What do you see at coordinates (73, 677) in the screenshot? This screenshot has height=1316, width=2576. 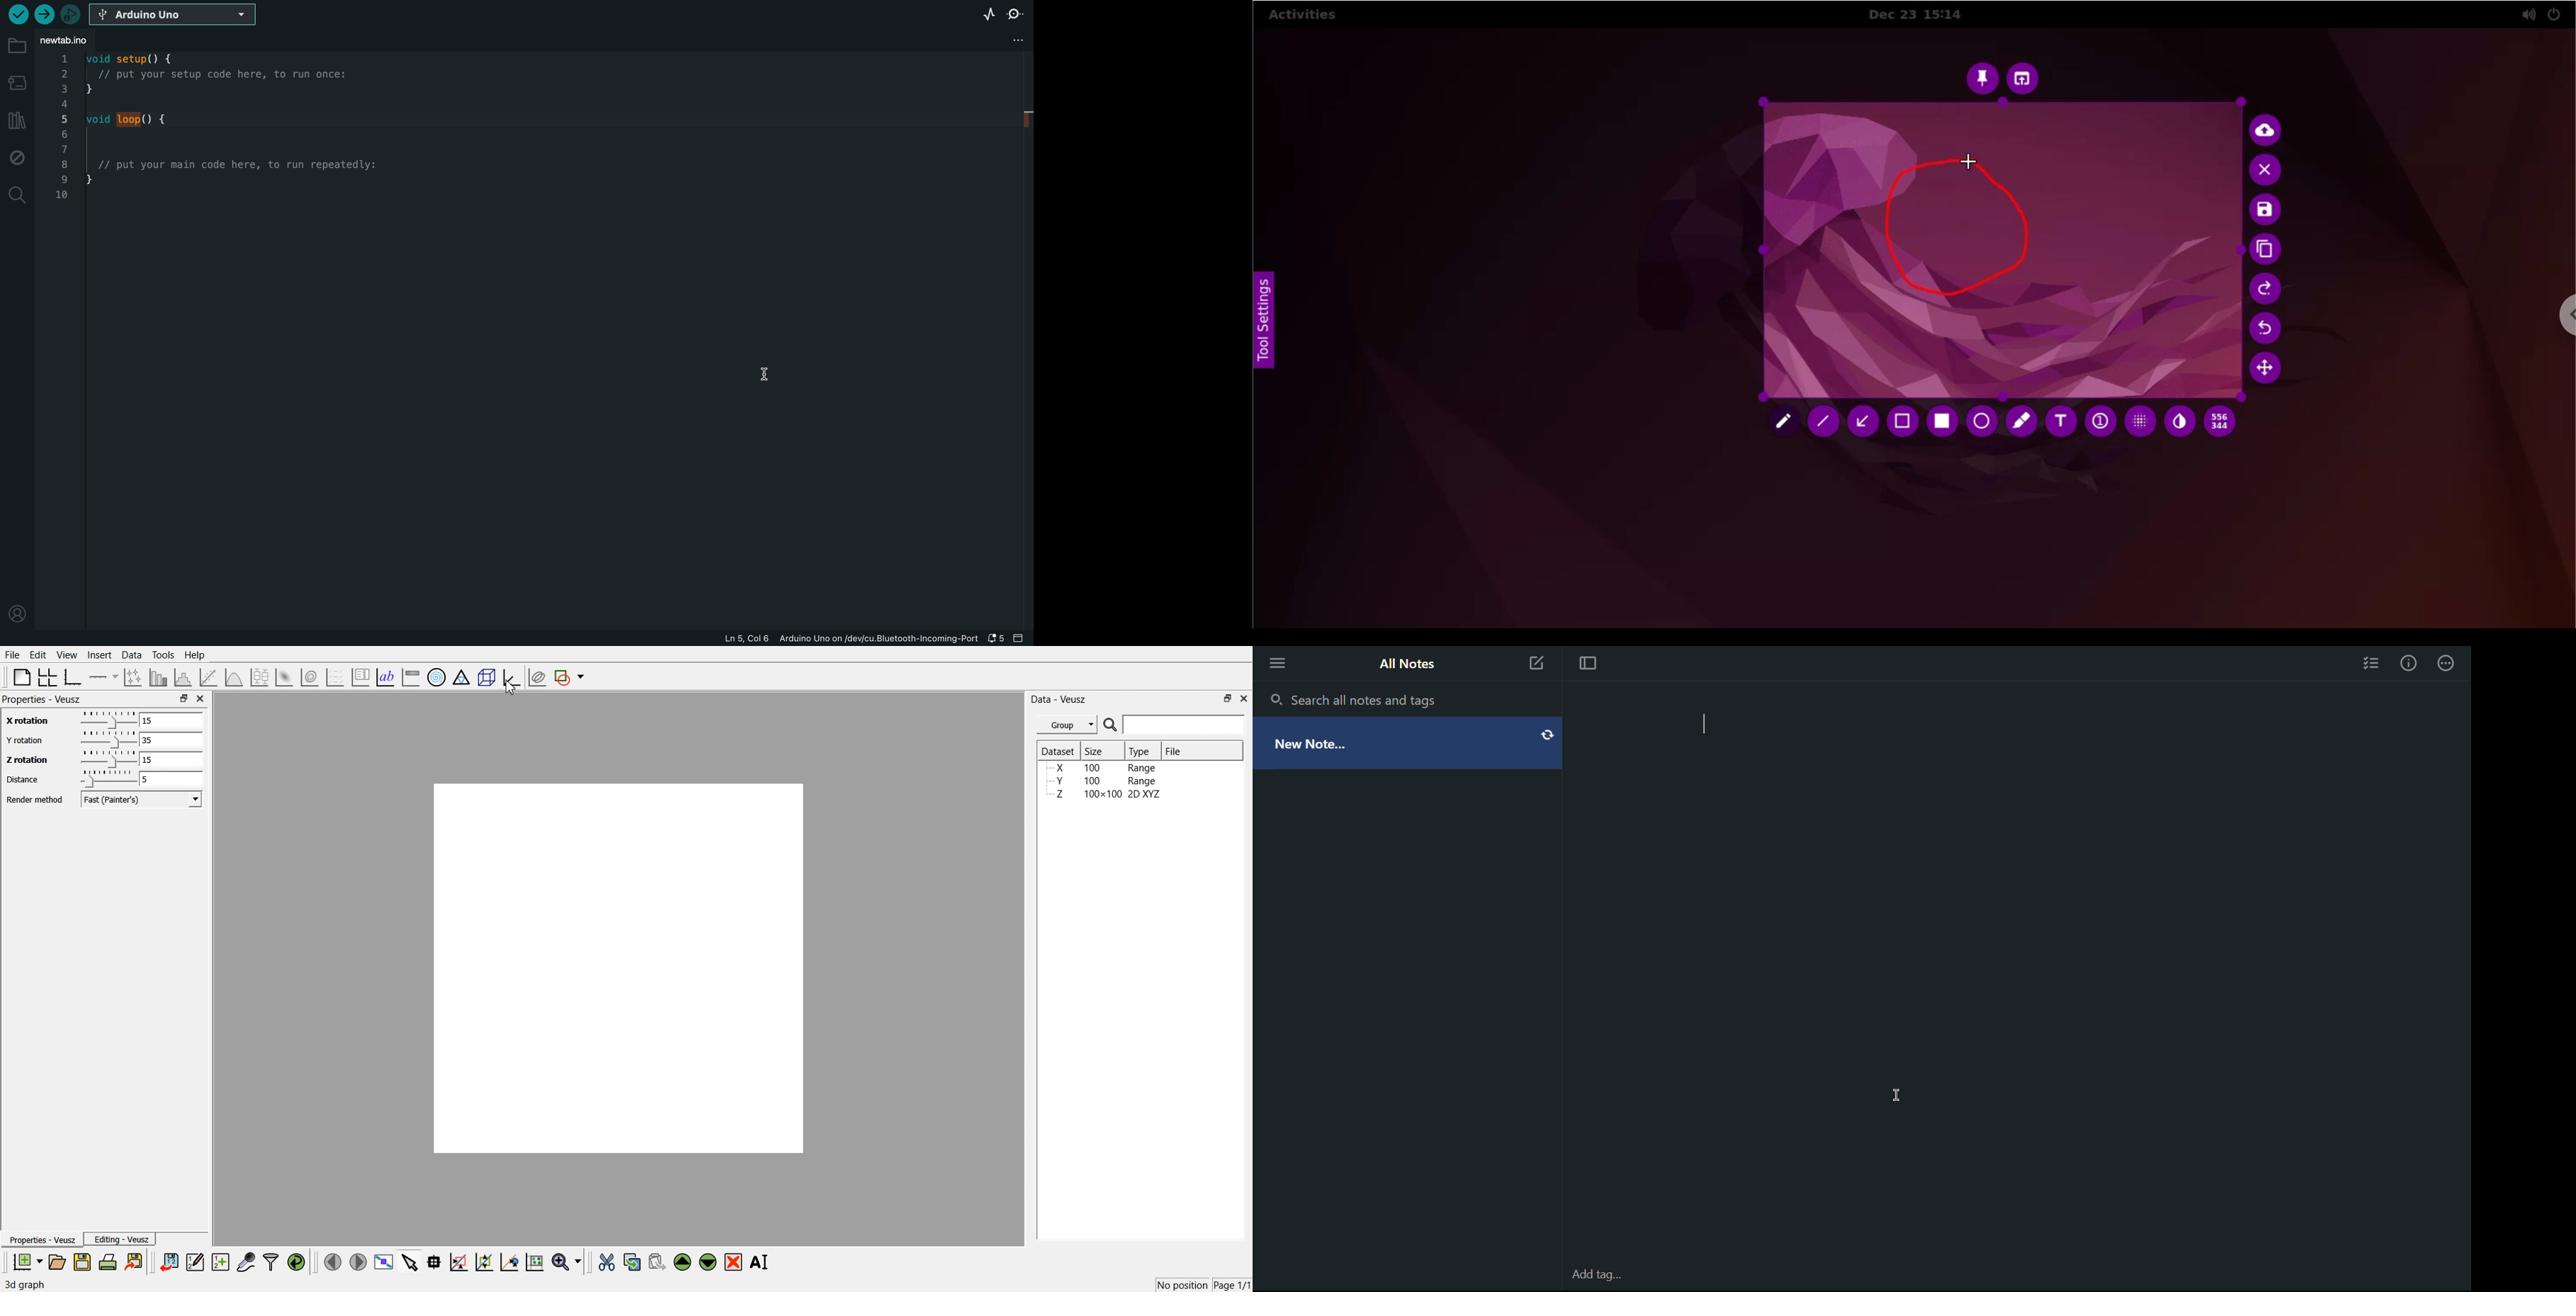 I see `Base Graph` at bounding box center [73, 677].